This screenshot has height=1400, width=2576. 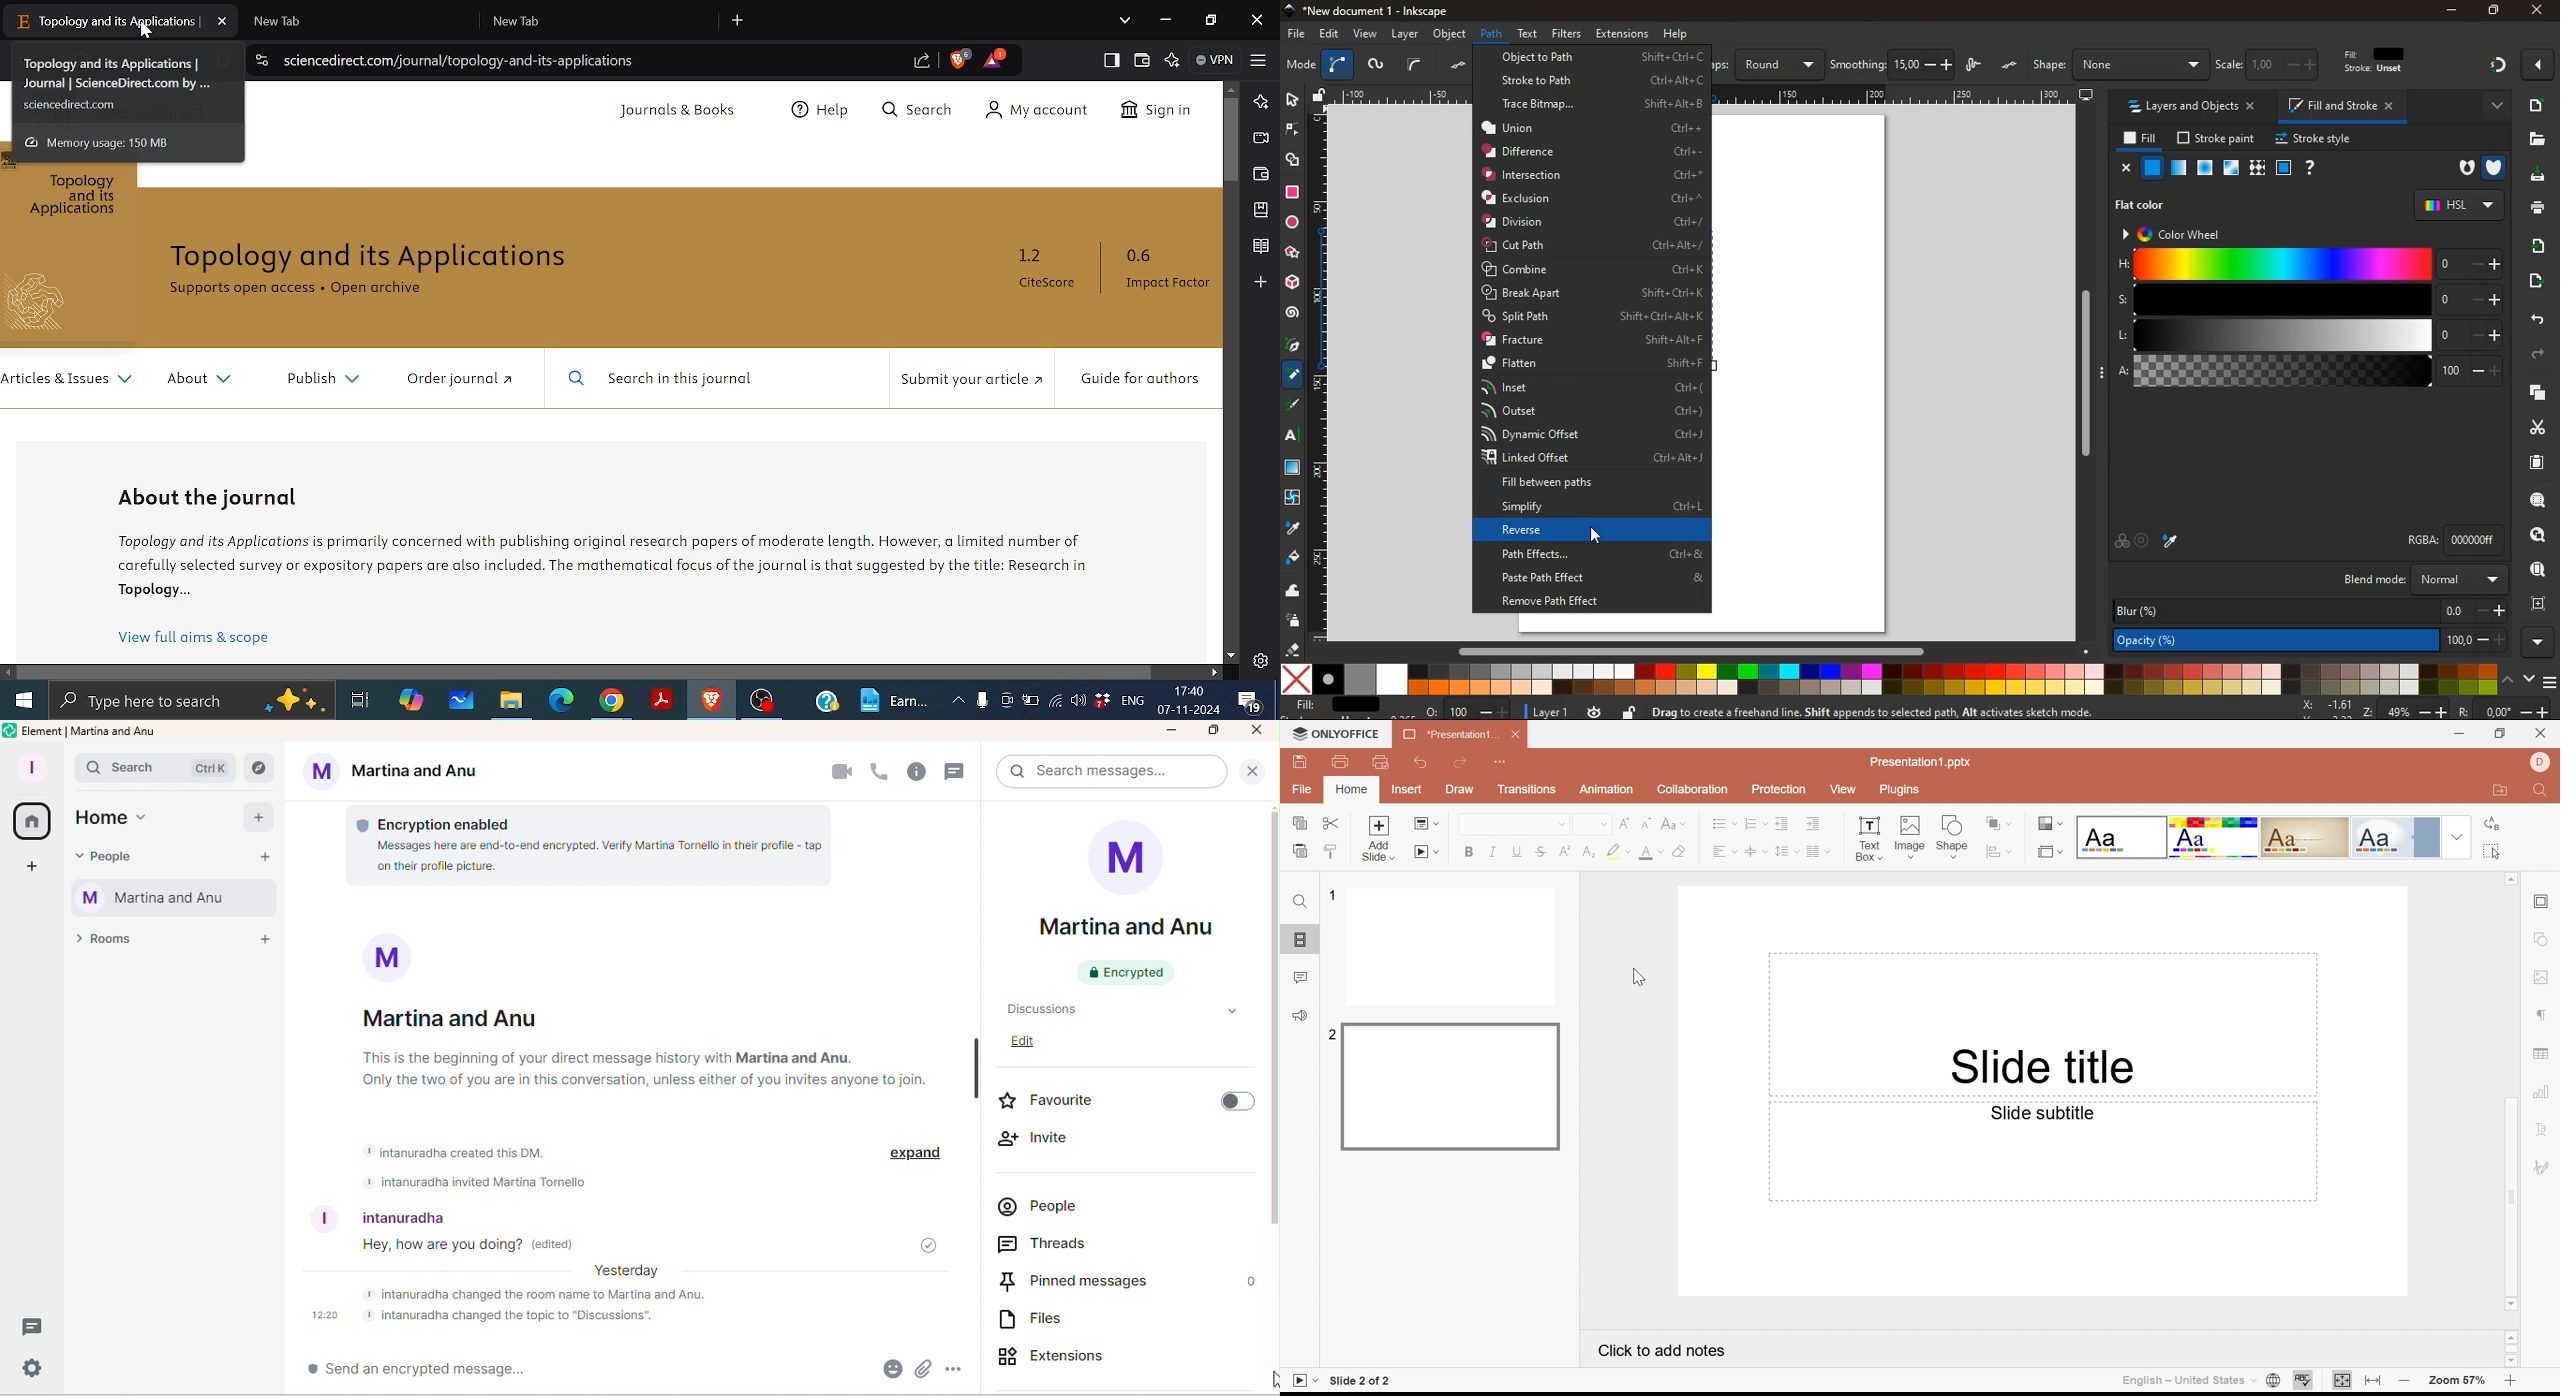 I want to click on Line spacing, so click(x=1783, y=852).